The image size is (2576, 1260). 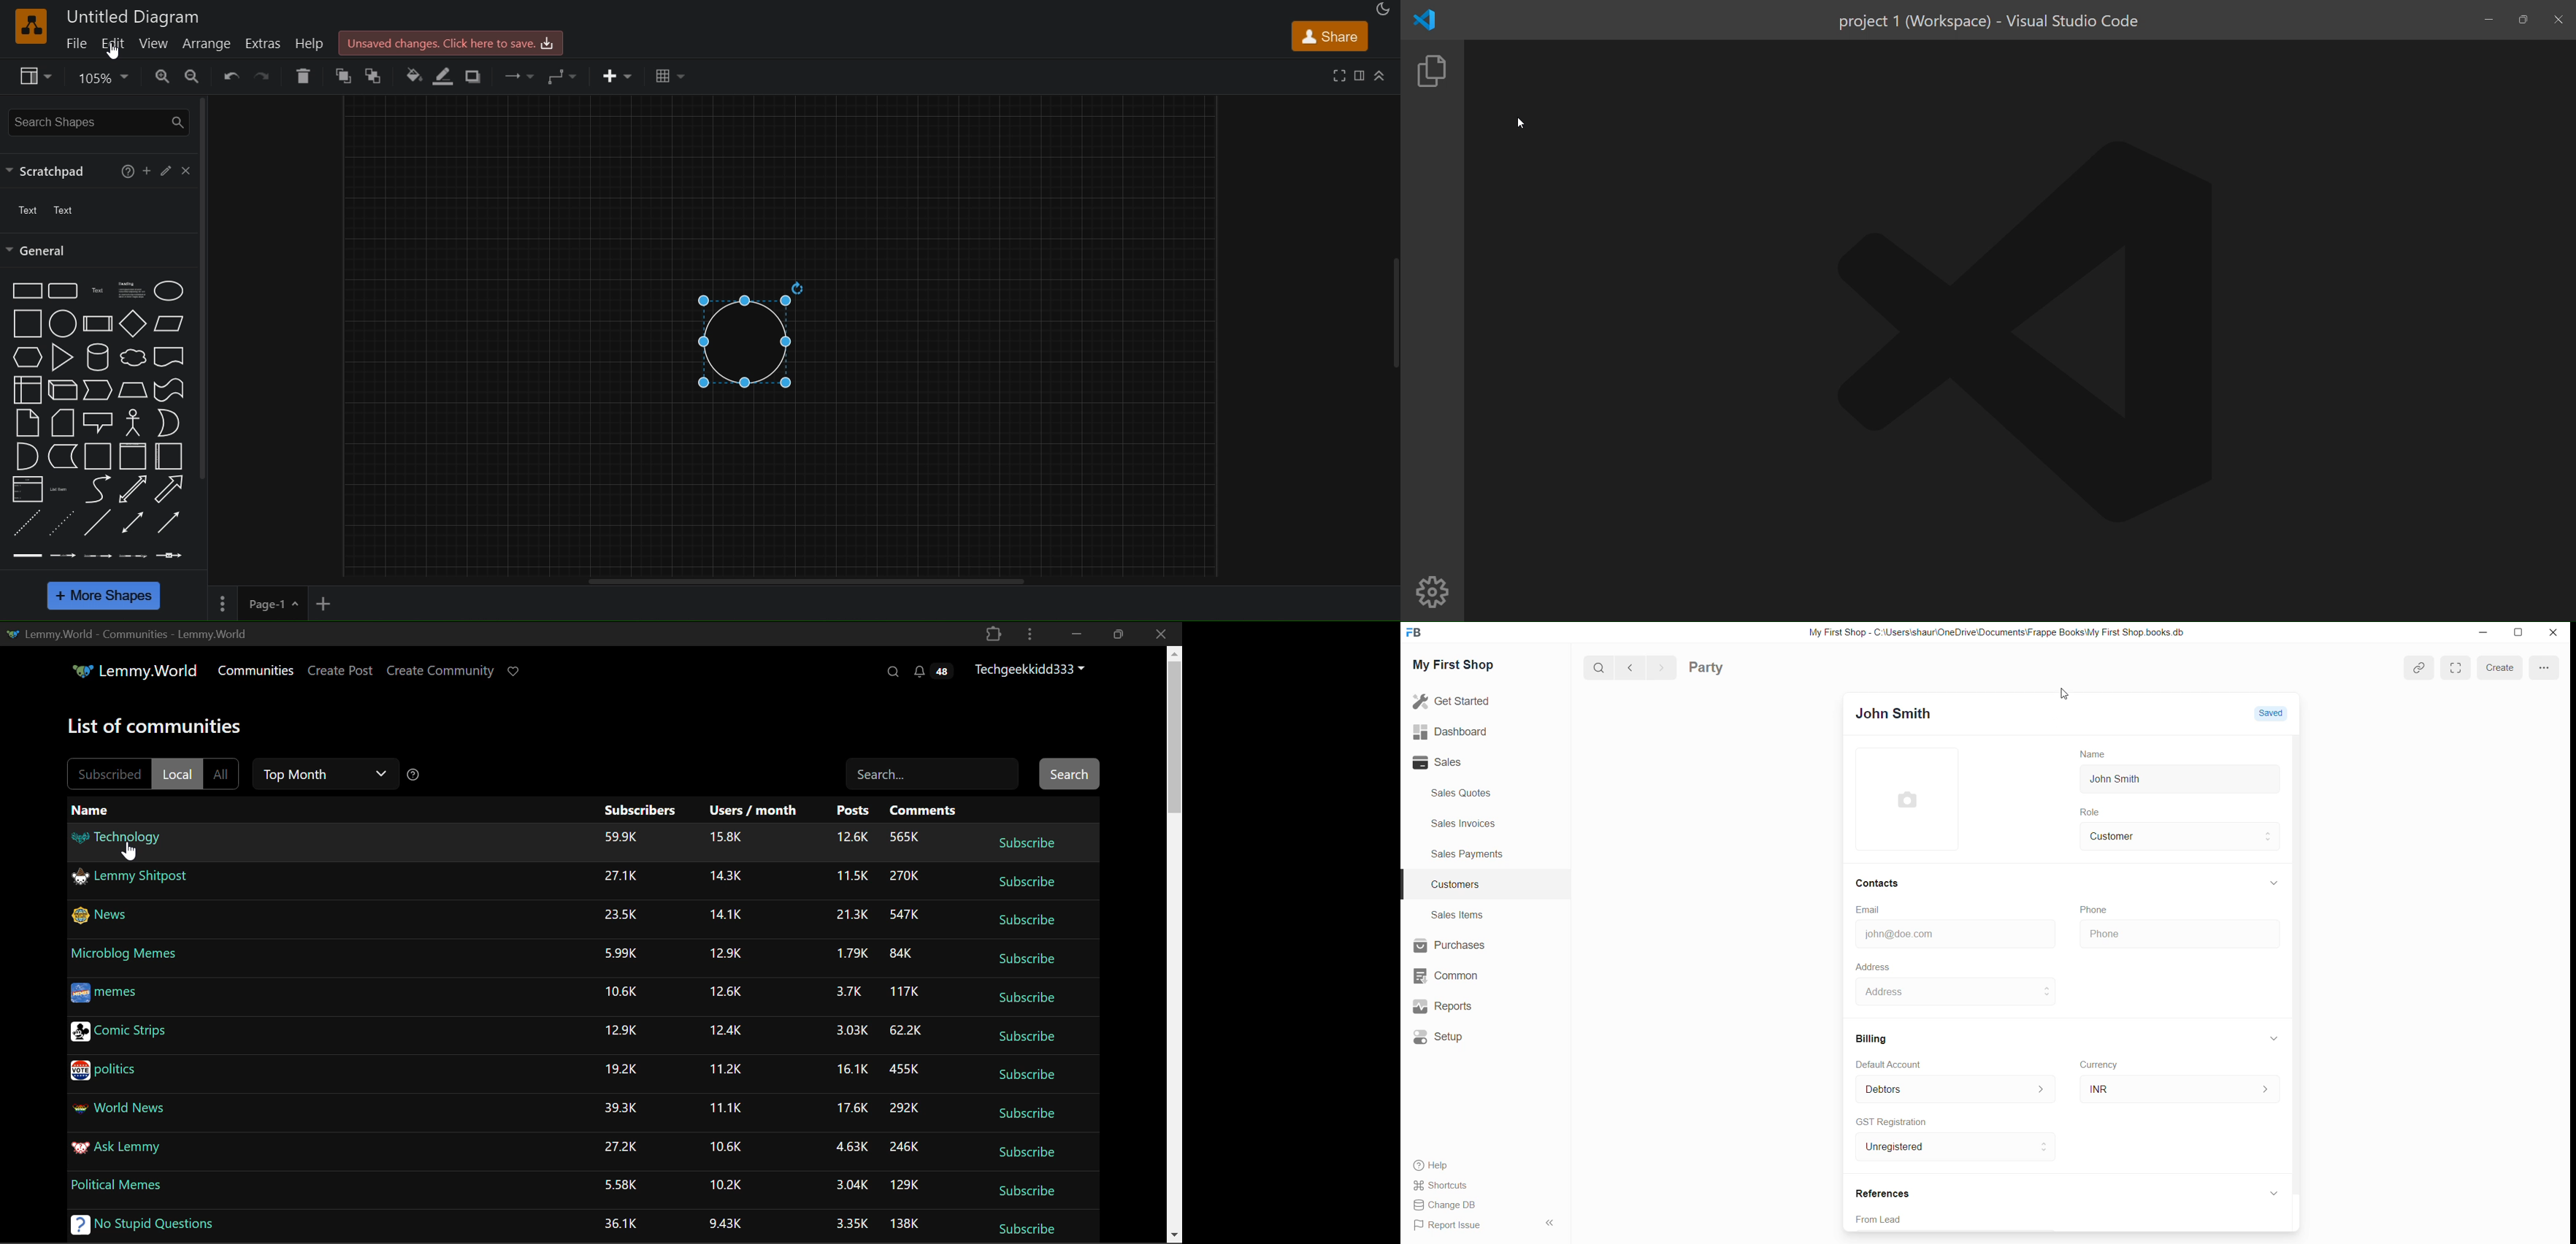 What do you see at coordinates (2543, 667) in the screenshot?
I see `more options` at bounding box center [2543, 667].